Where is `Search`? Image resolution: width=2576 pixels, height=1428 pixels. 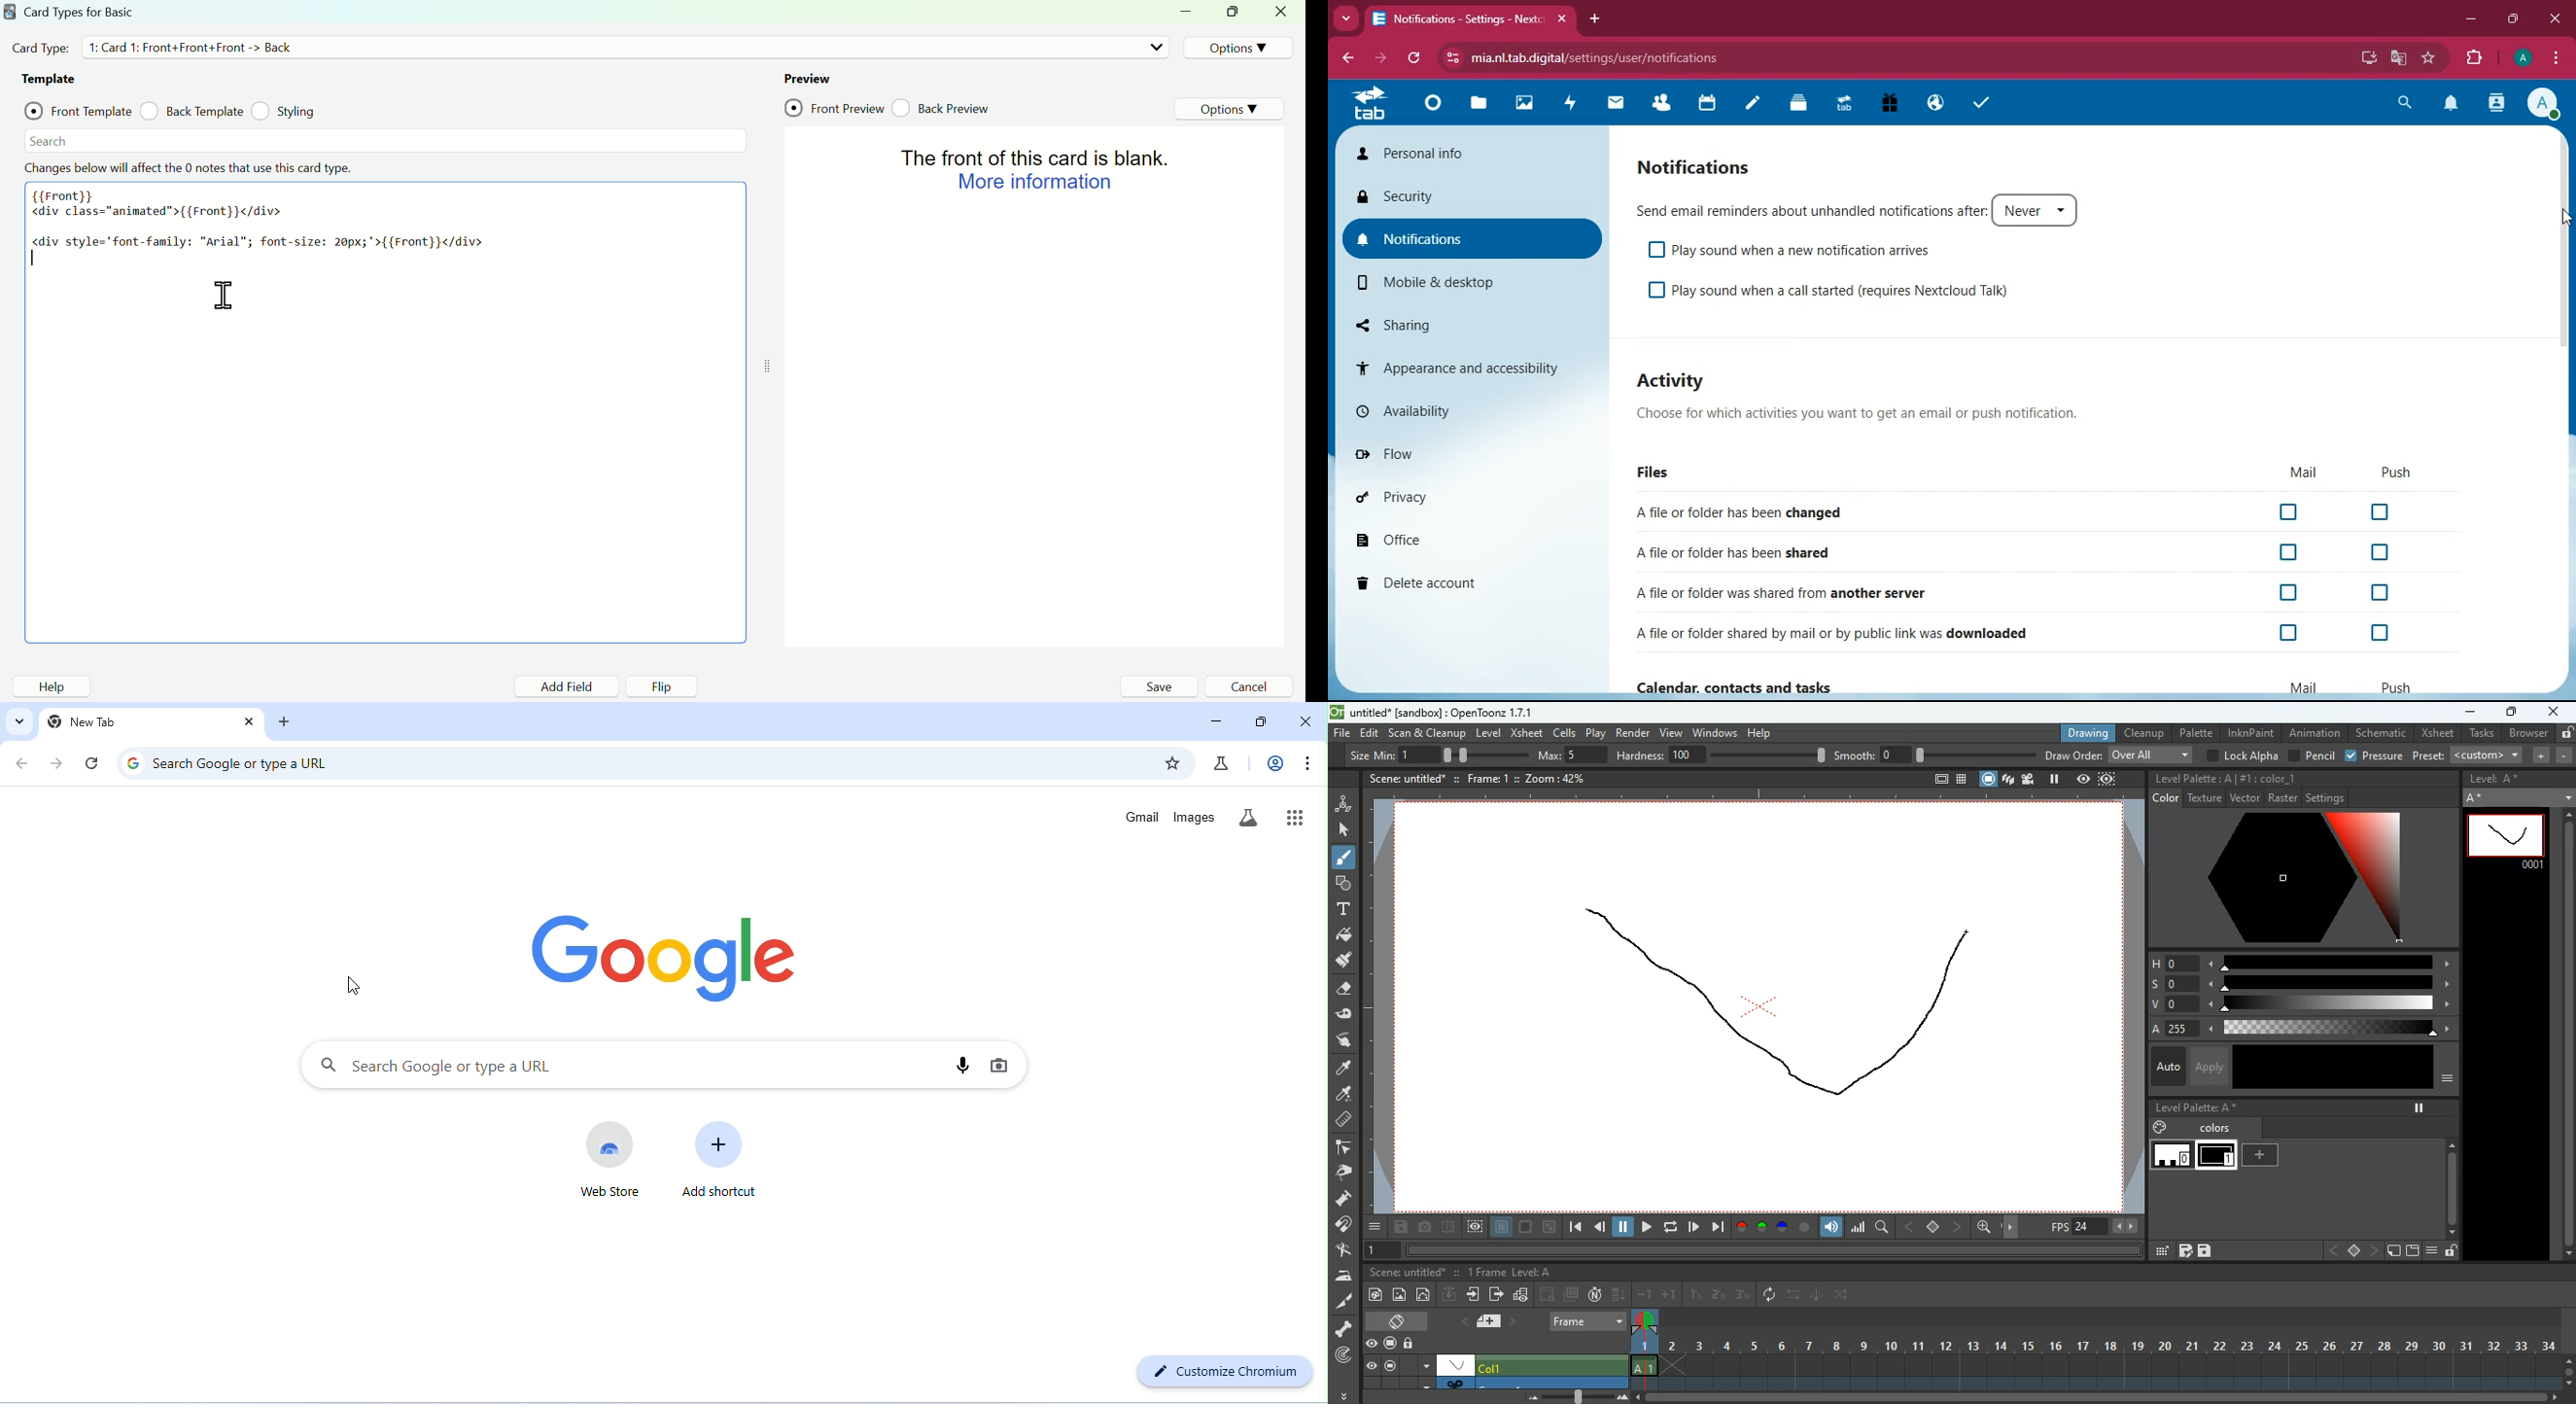 Search is located at coordinates (49, 141).